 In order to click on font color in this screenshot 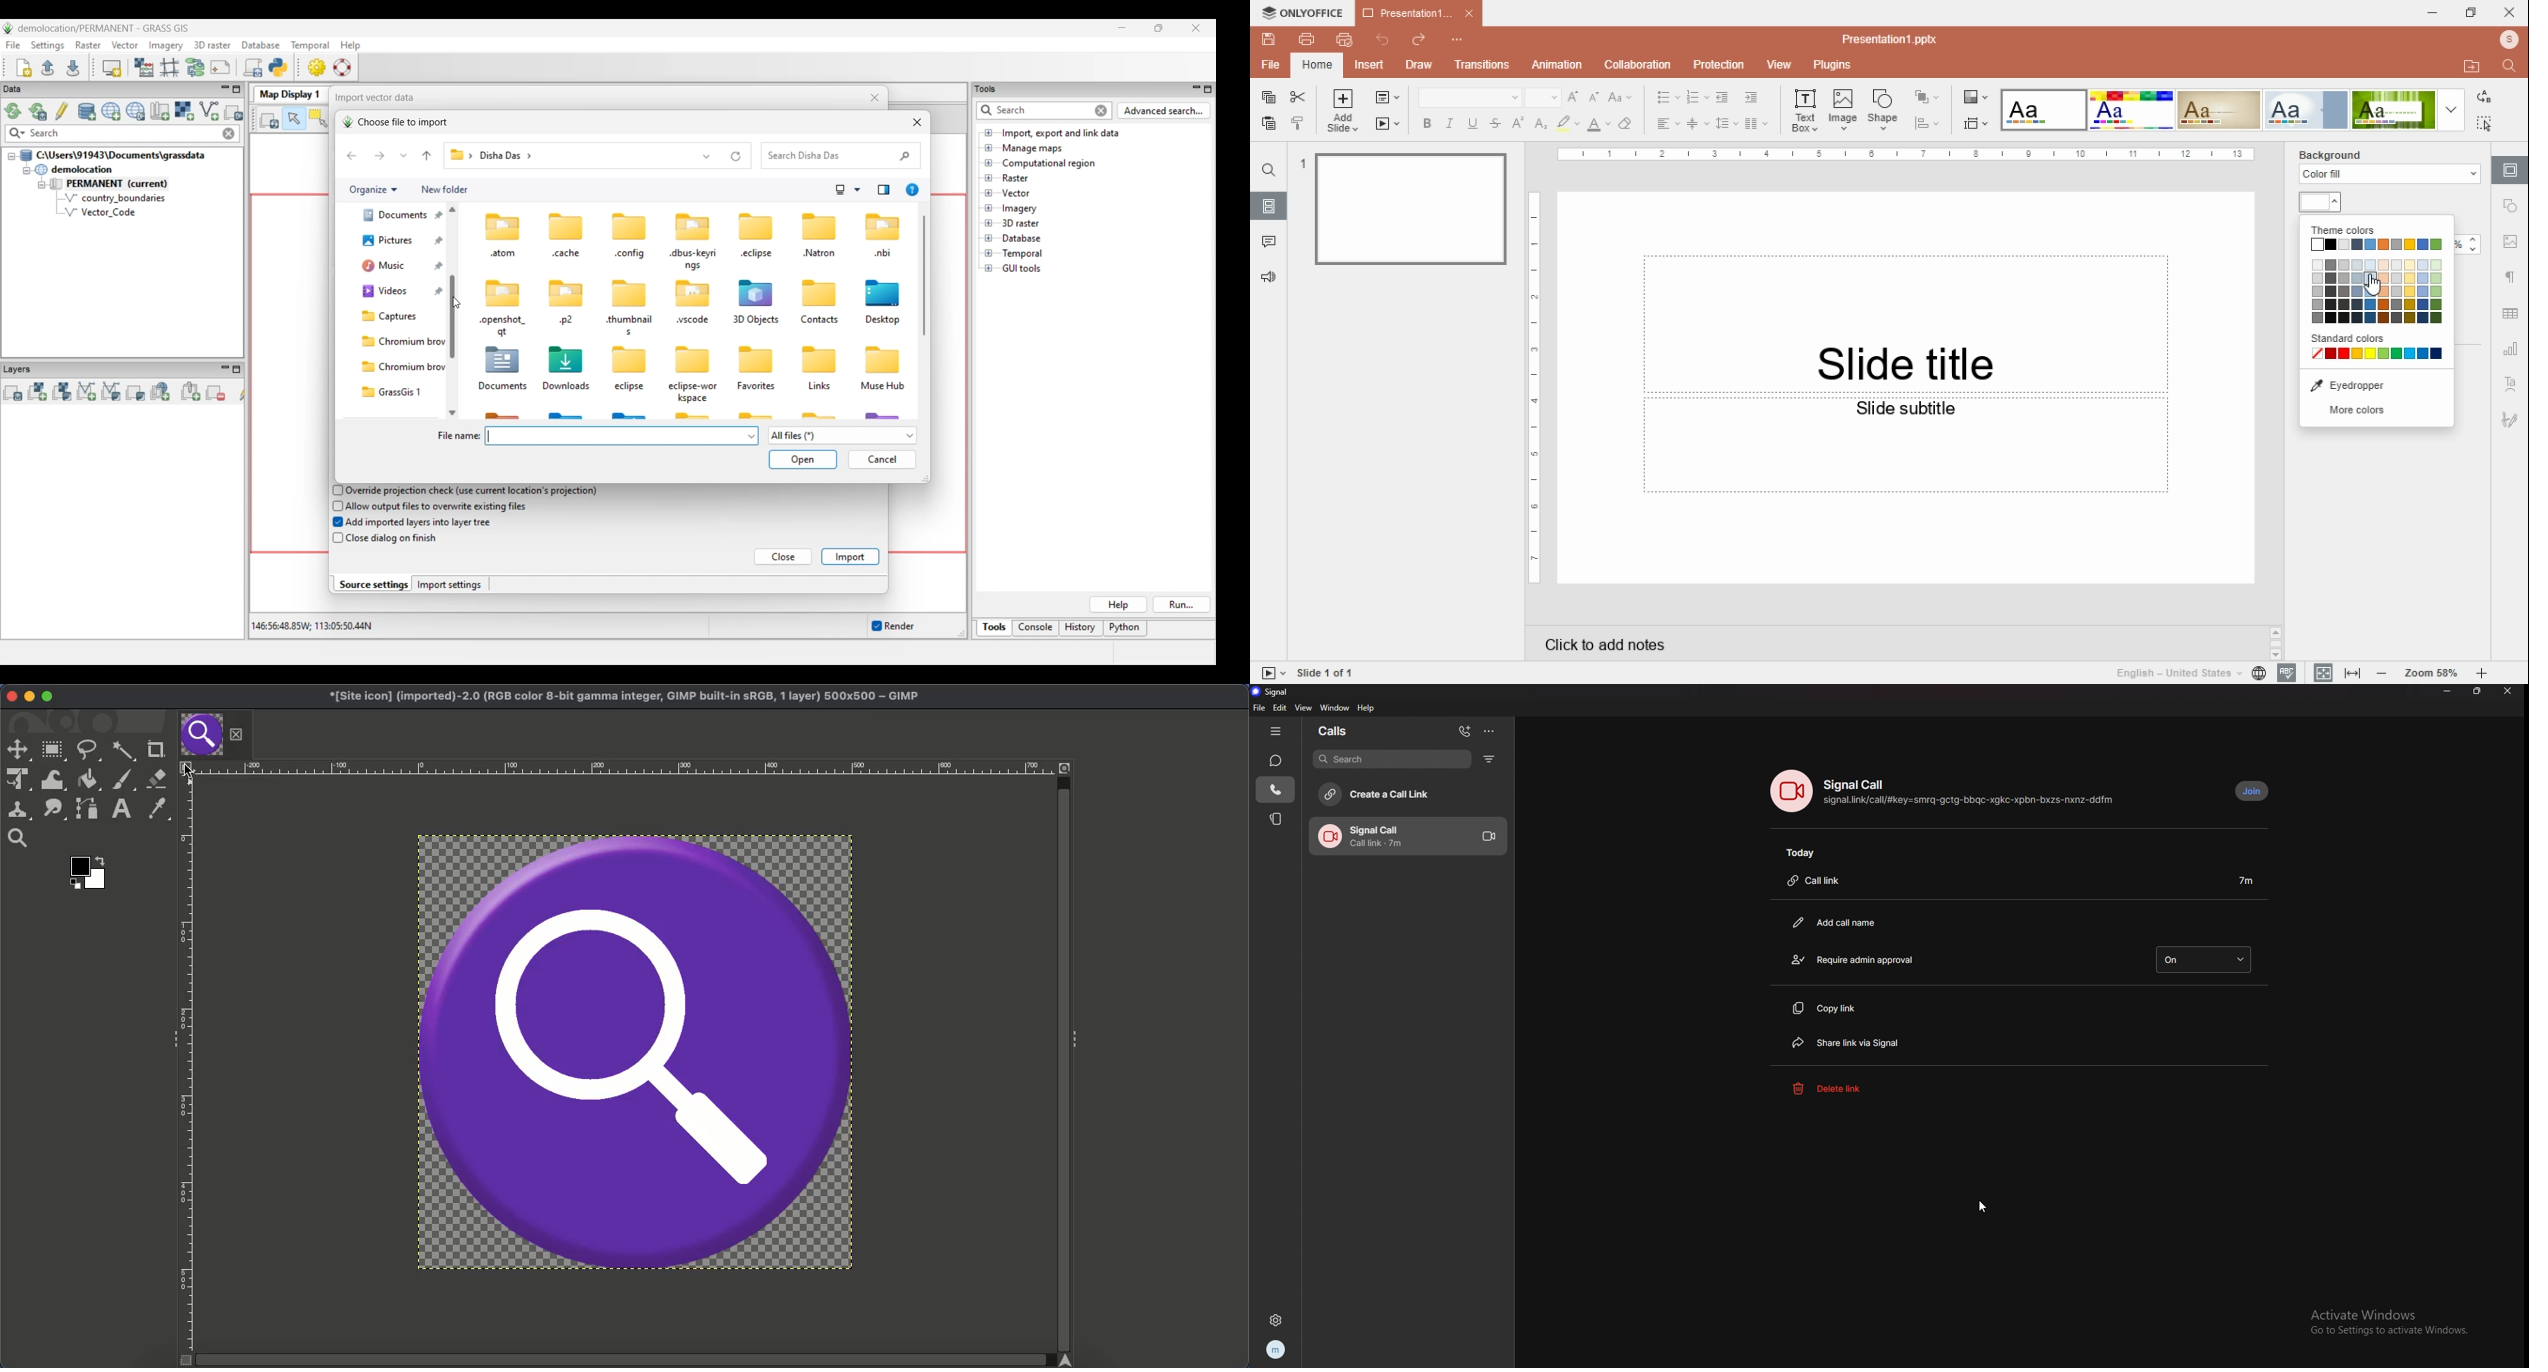, I will do `click(1599, 124)`.